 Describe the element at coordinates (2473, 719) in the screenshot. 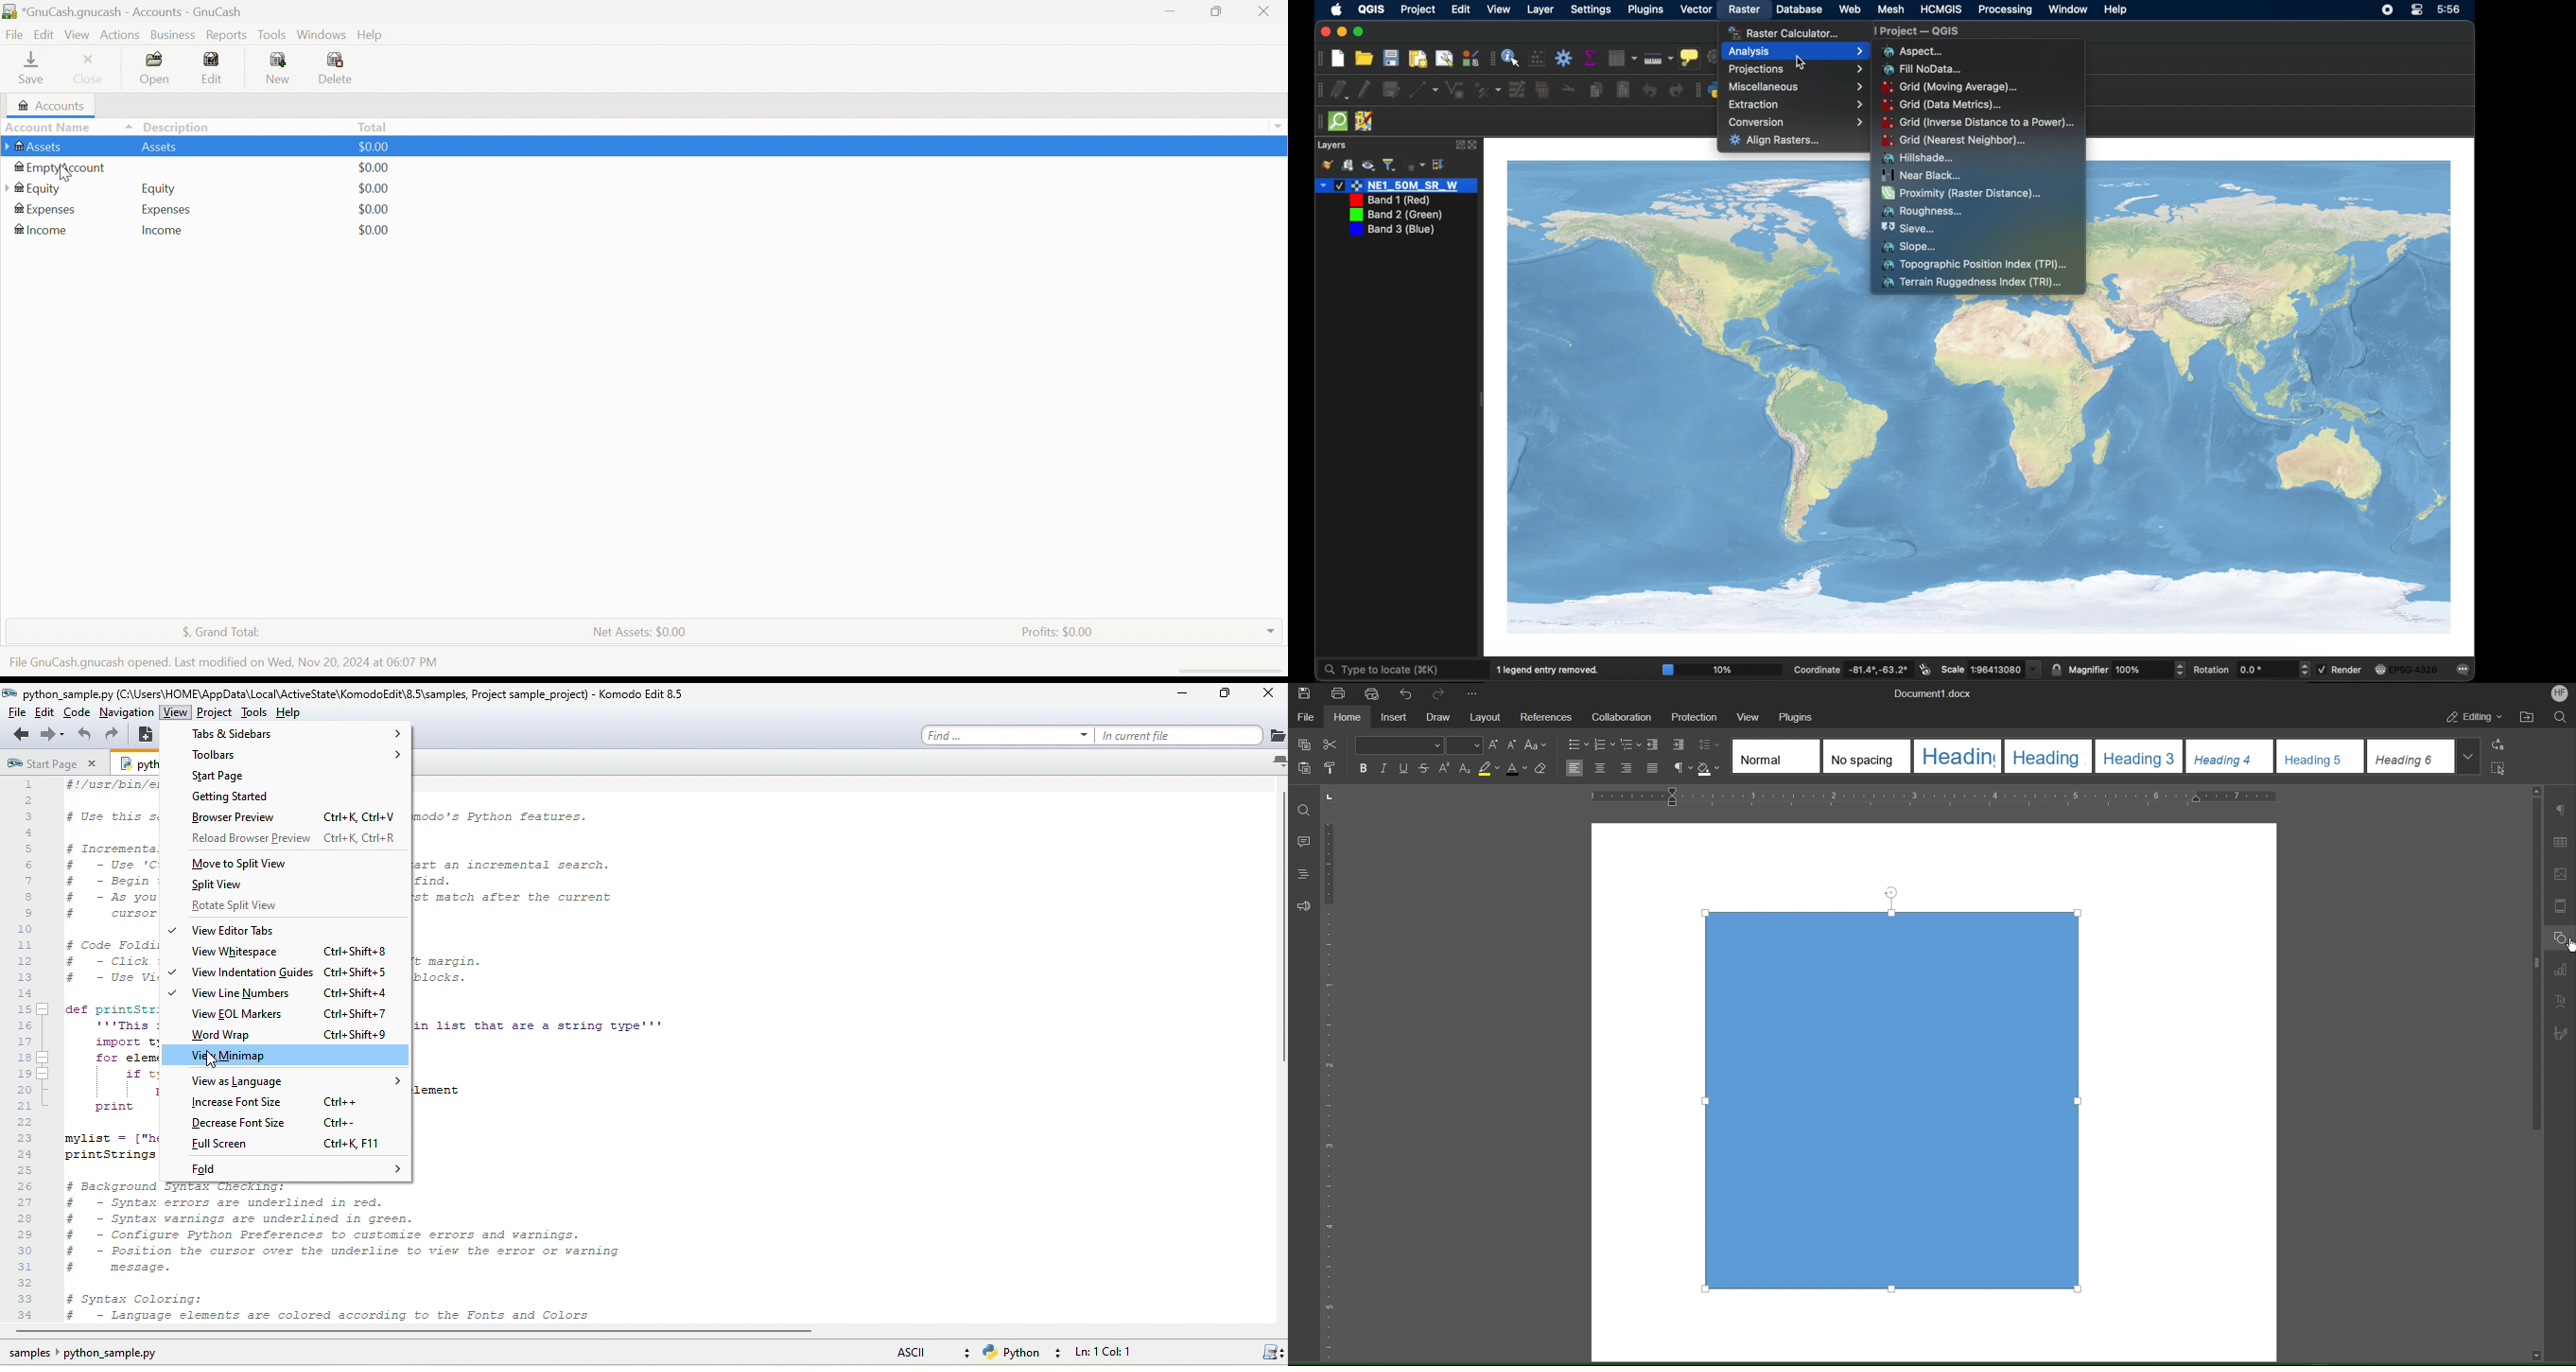

I see `Editing` at that location.